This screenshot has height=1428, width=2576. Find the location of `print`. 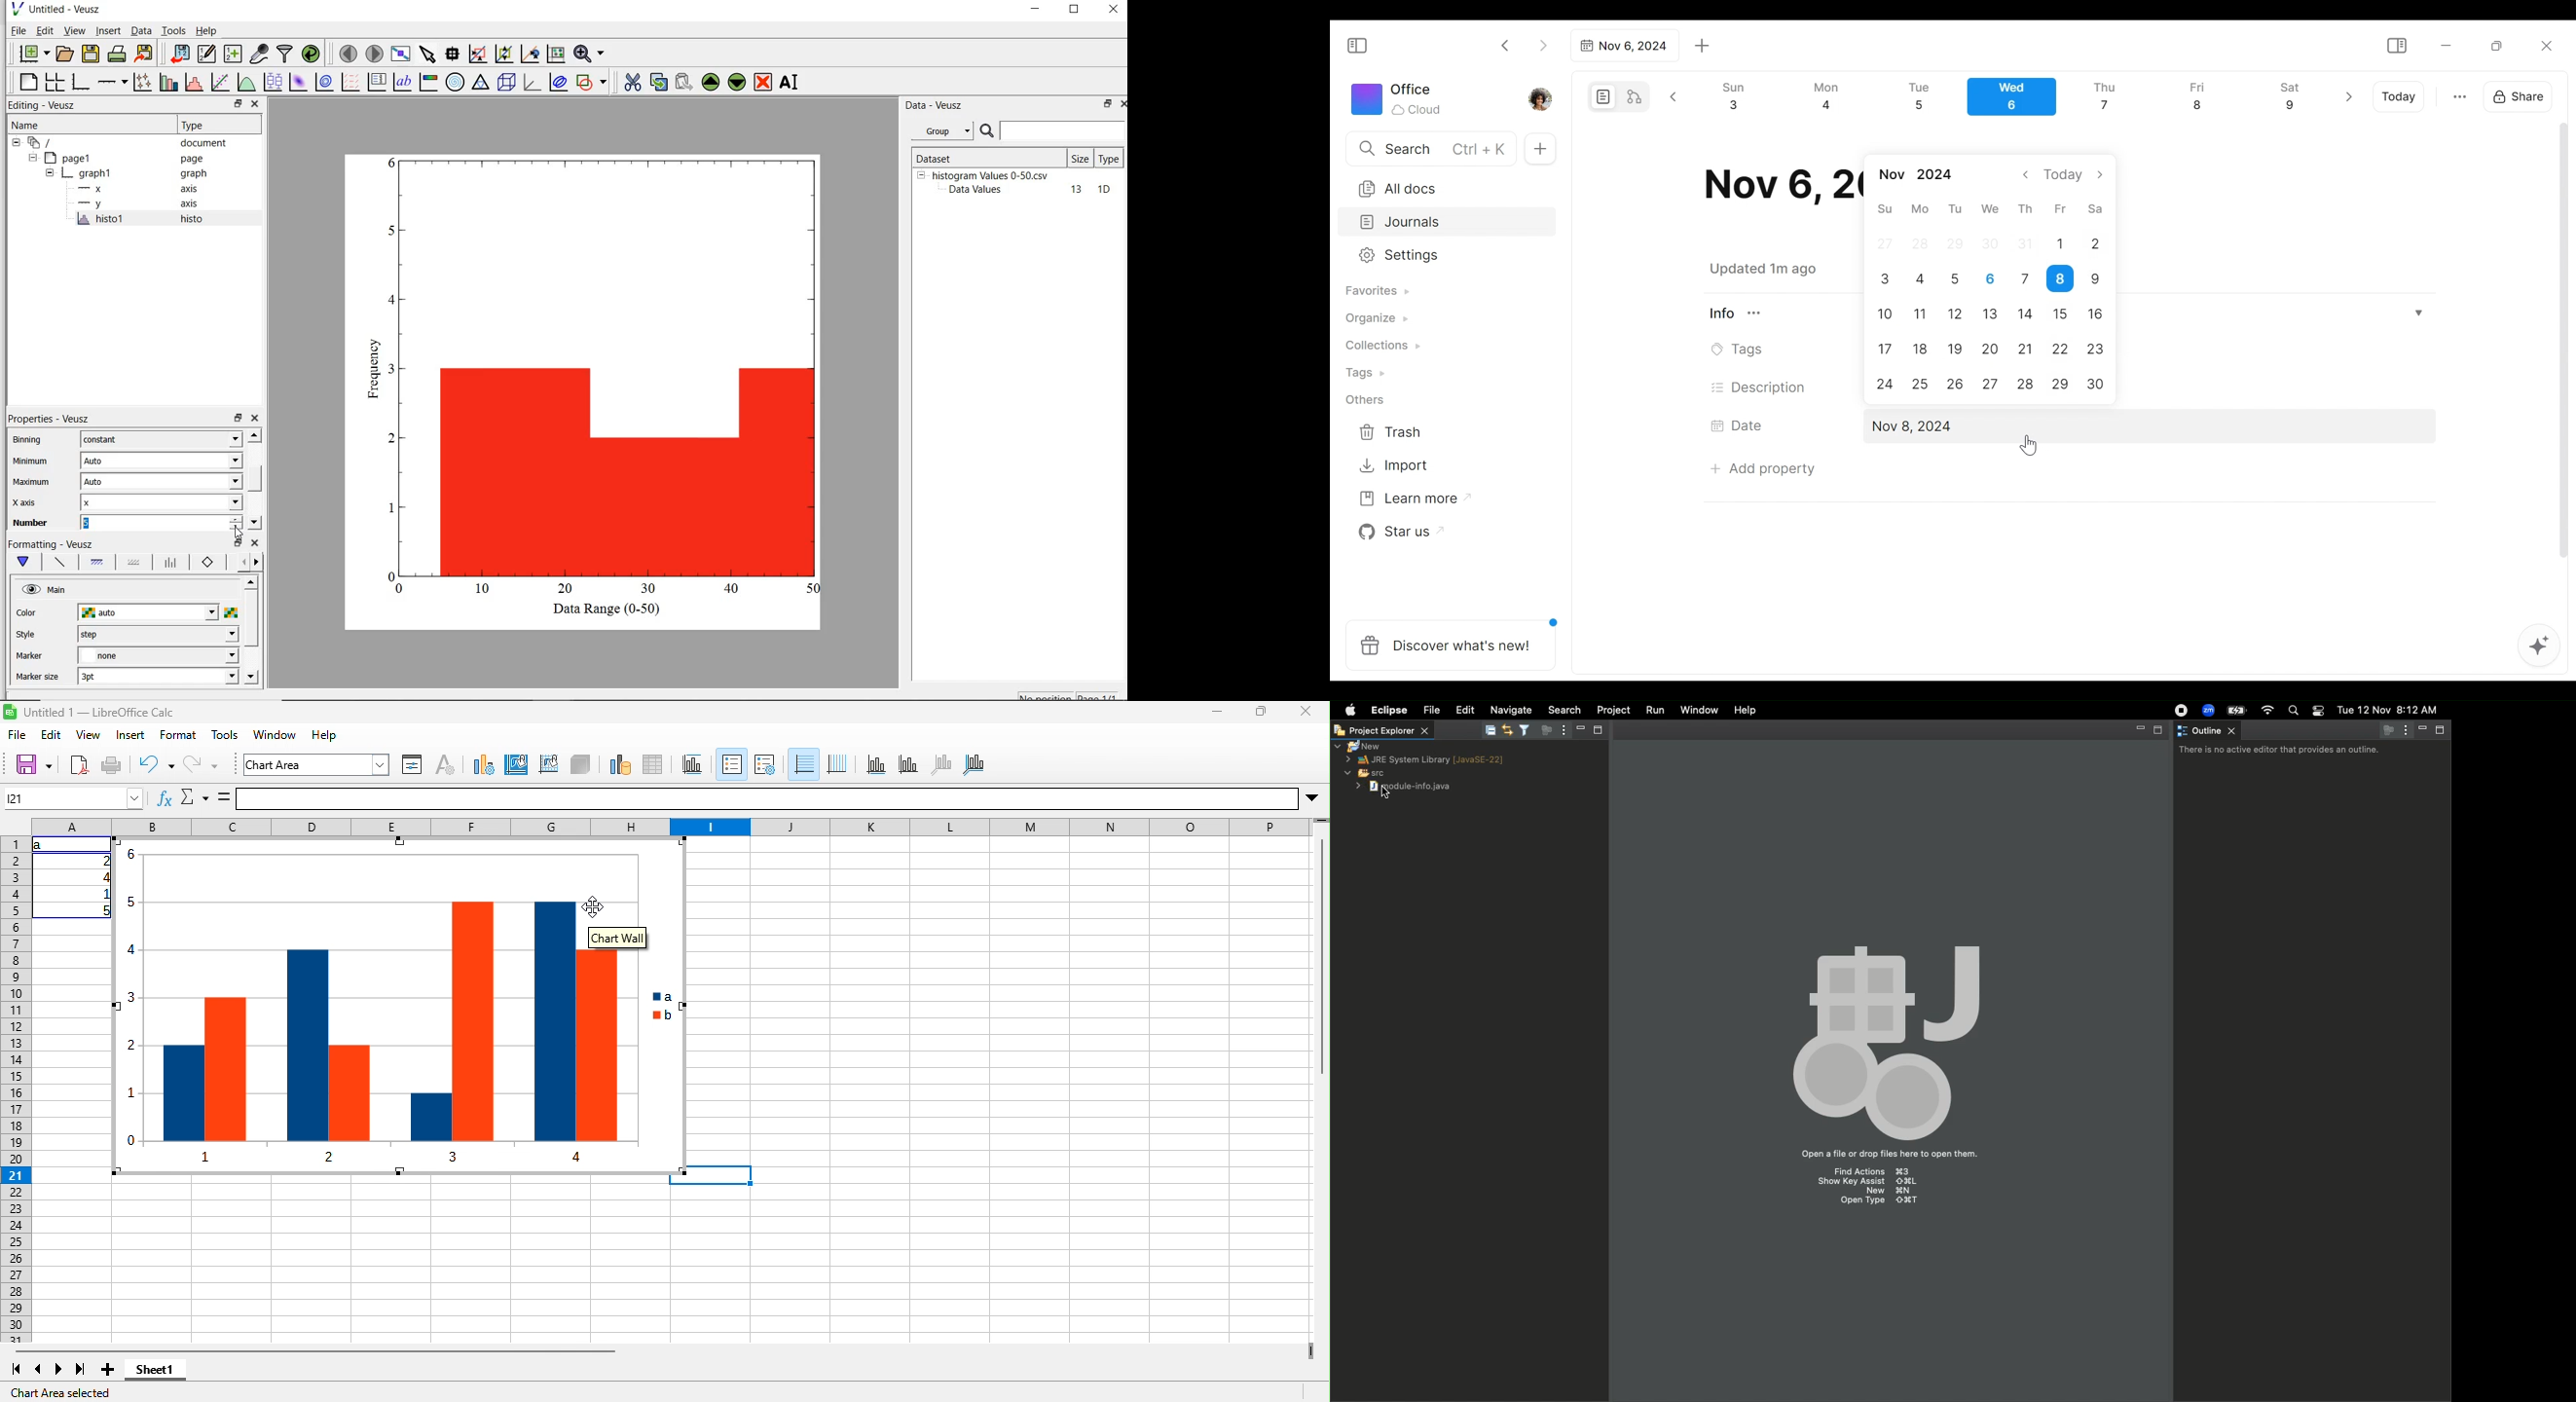

print is located at coordinates (111, 765).